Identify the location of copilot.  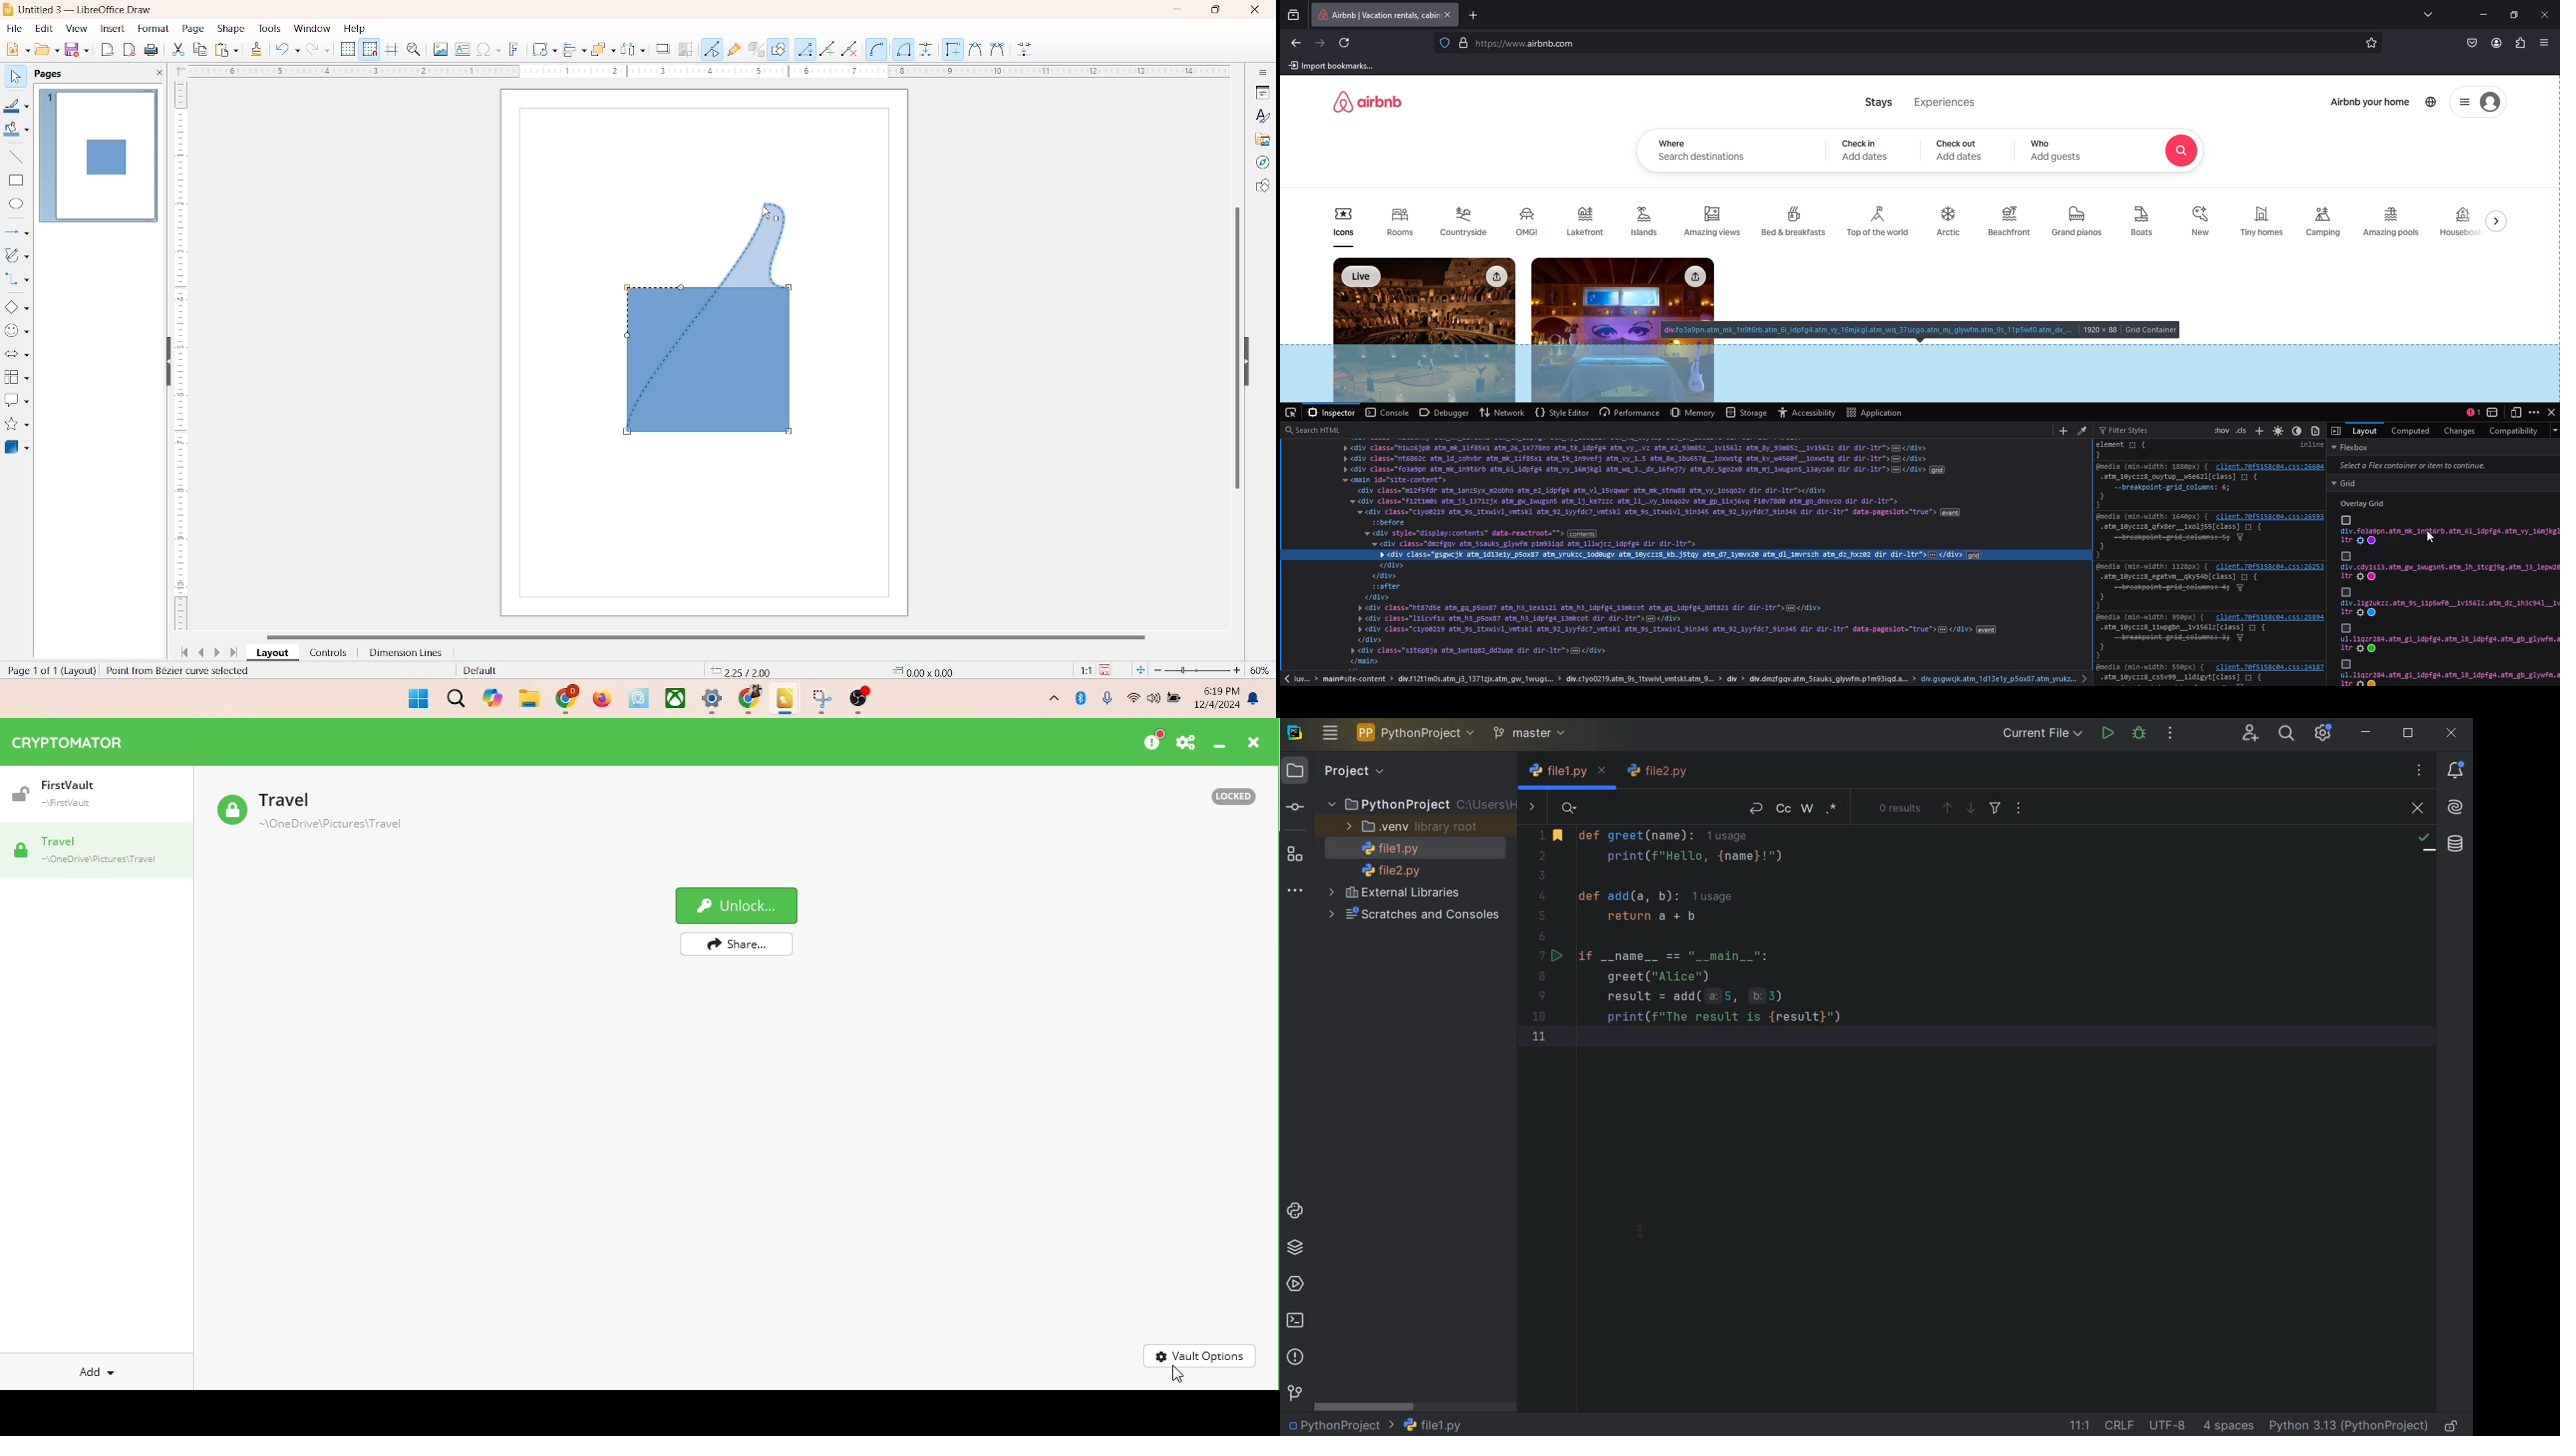
(495, 698).